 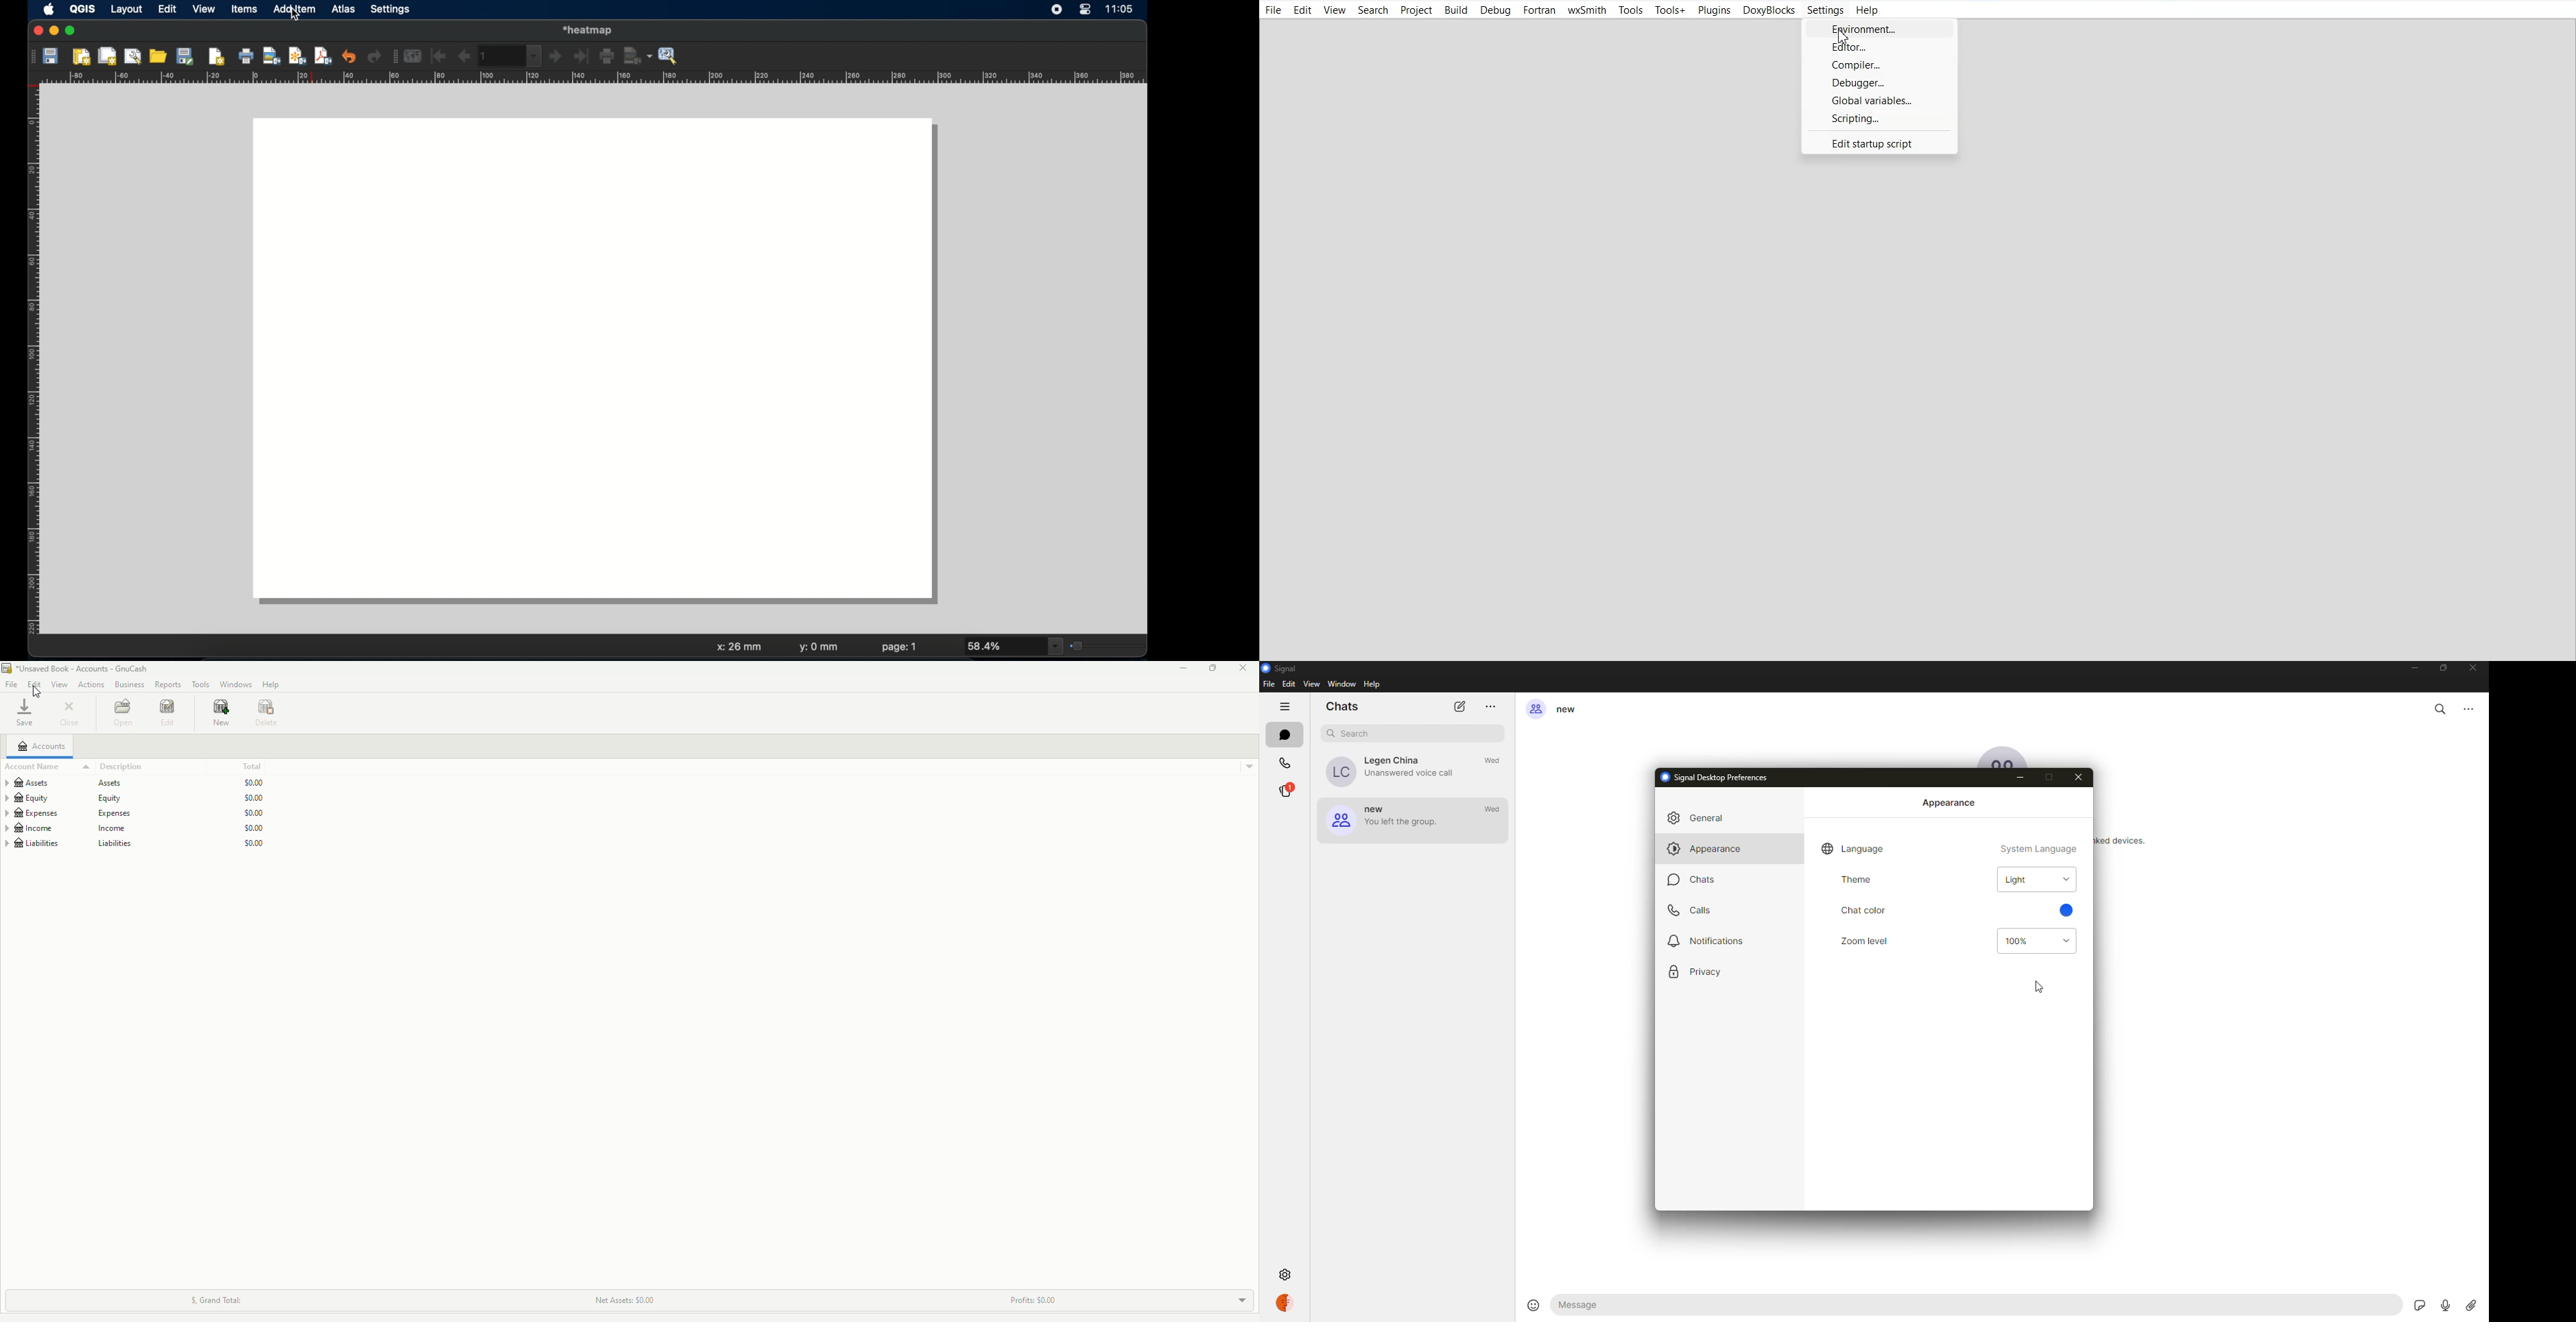 What do you see at coordinates (1880, 82) in the screenshot?
I see `Debugger` at bounding box center [1880, 82].